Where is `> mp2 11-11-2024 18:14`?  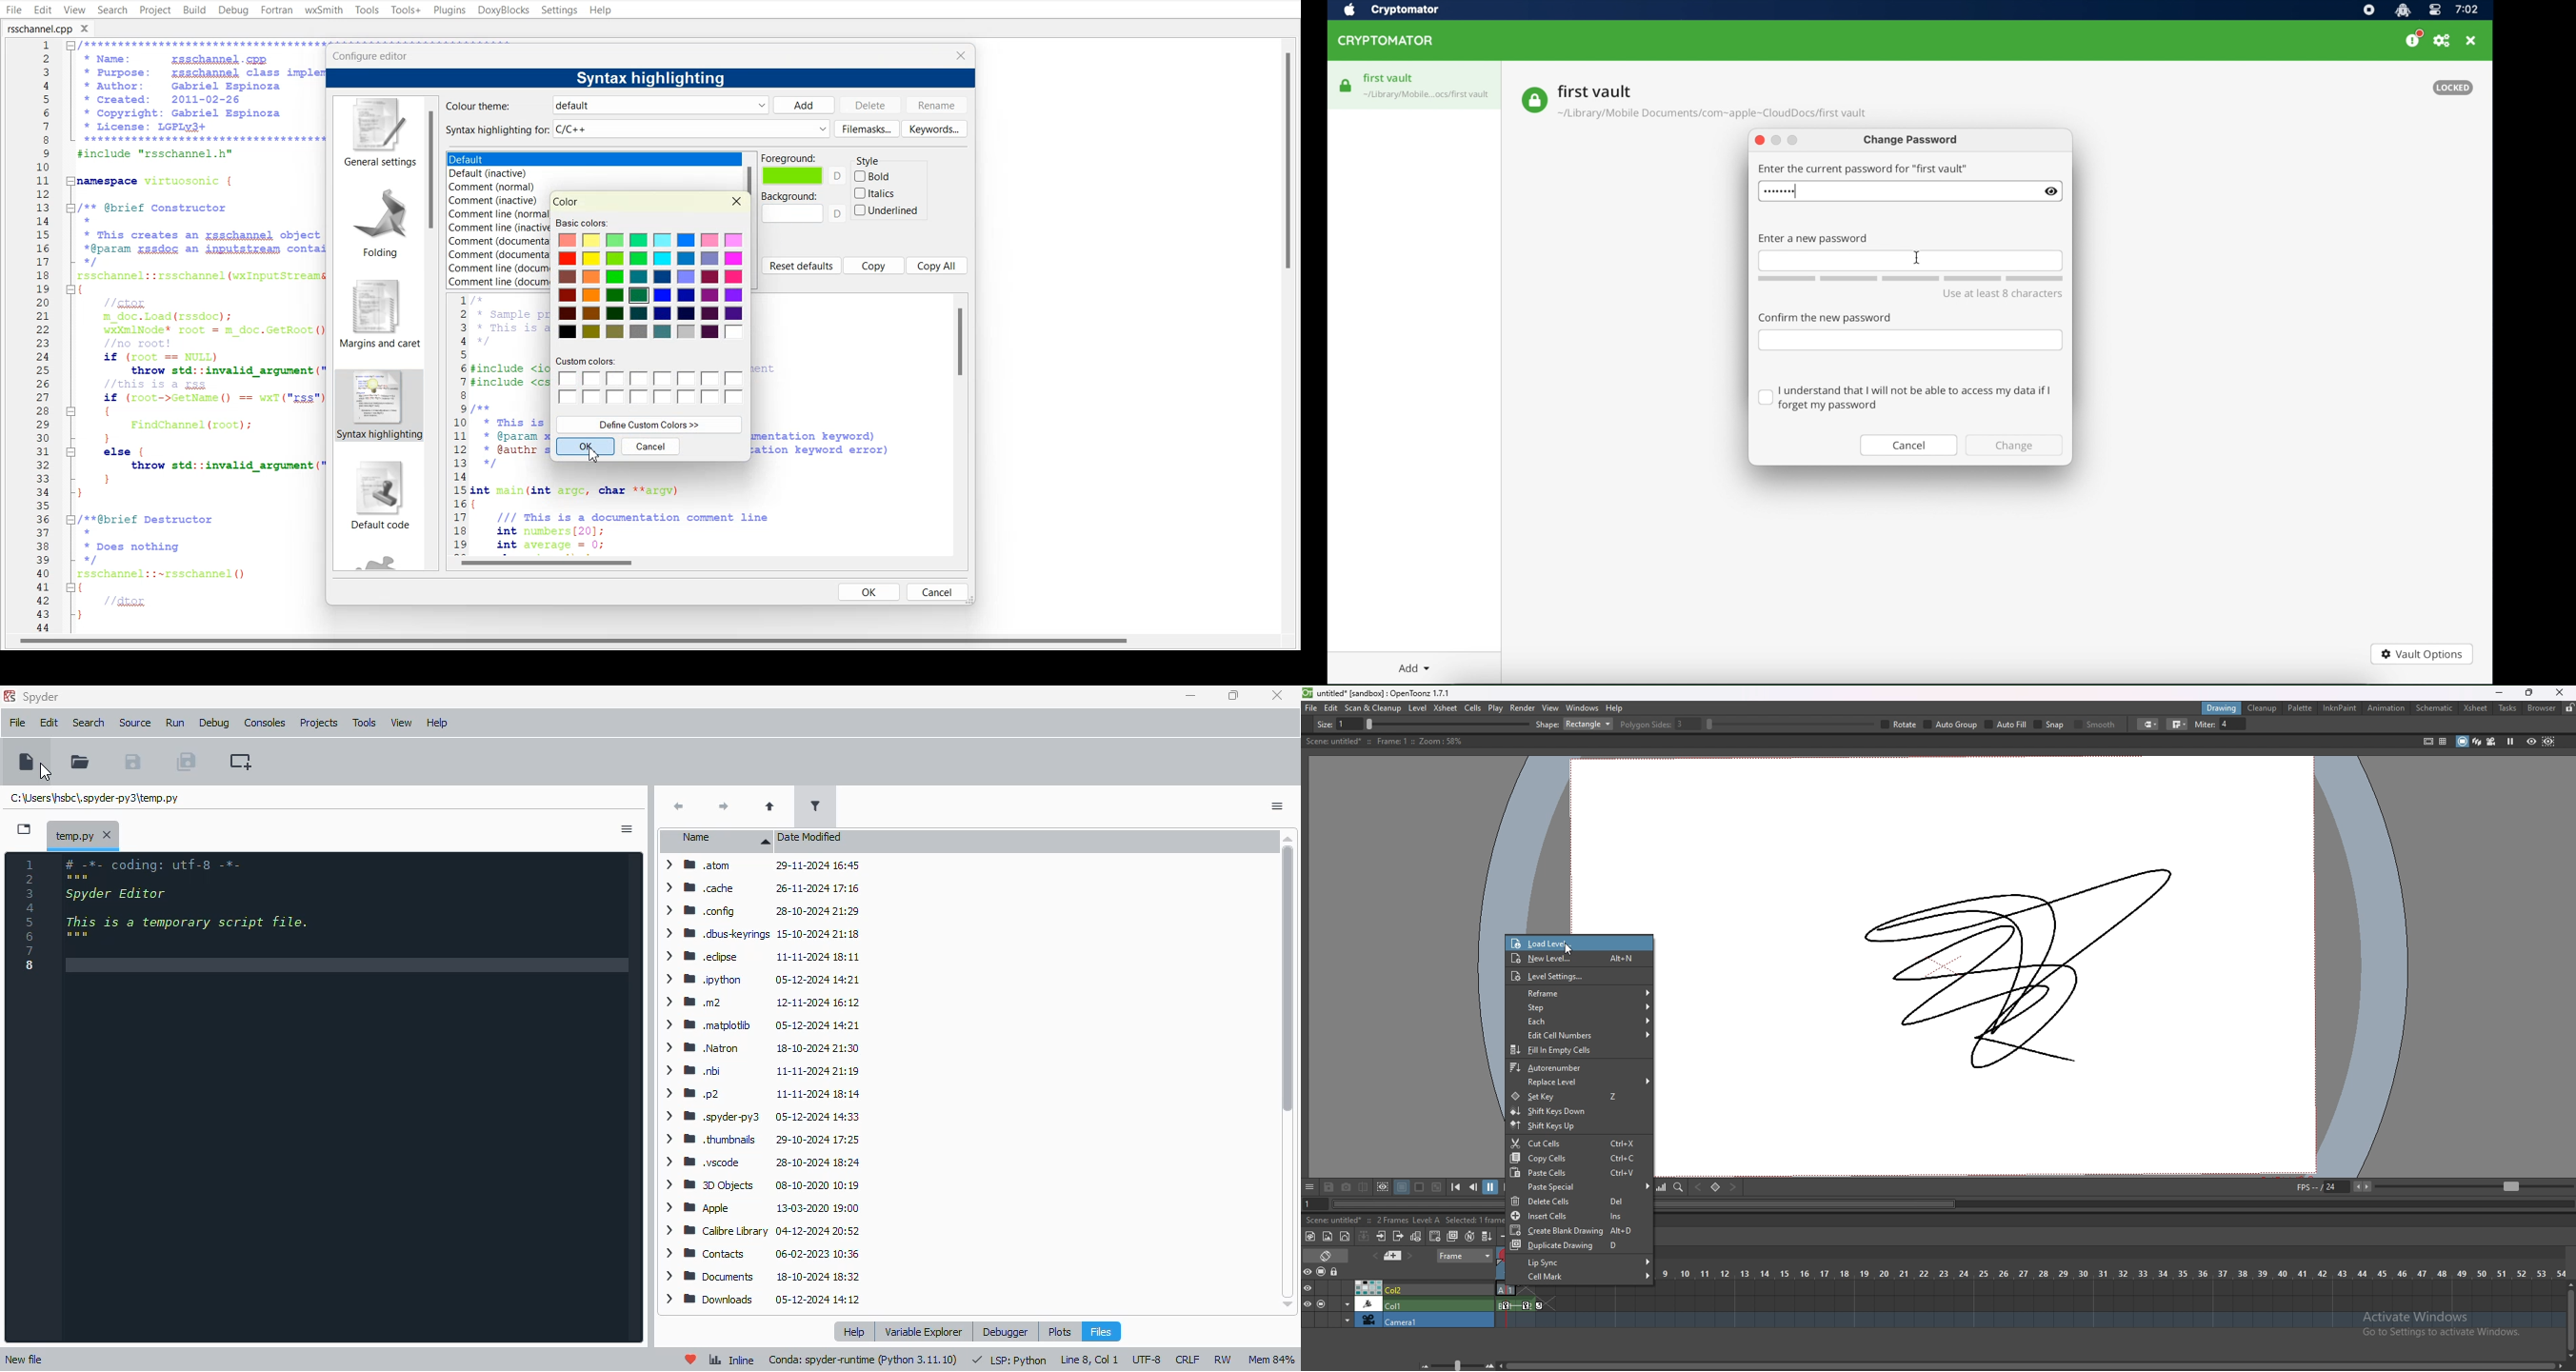
> mp2 11-11-2024 18:14 is located at coordinates (759, 1094).